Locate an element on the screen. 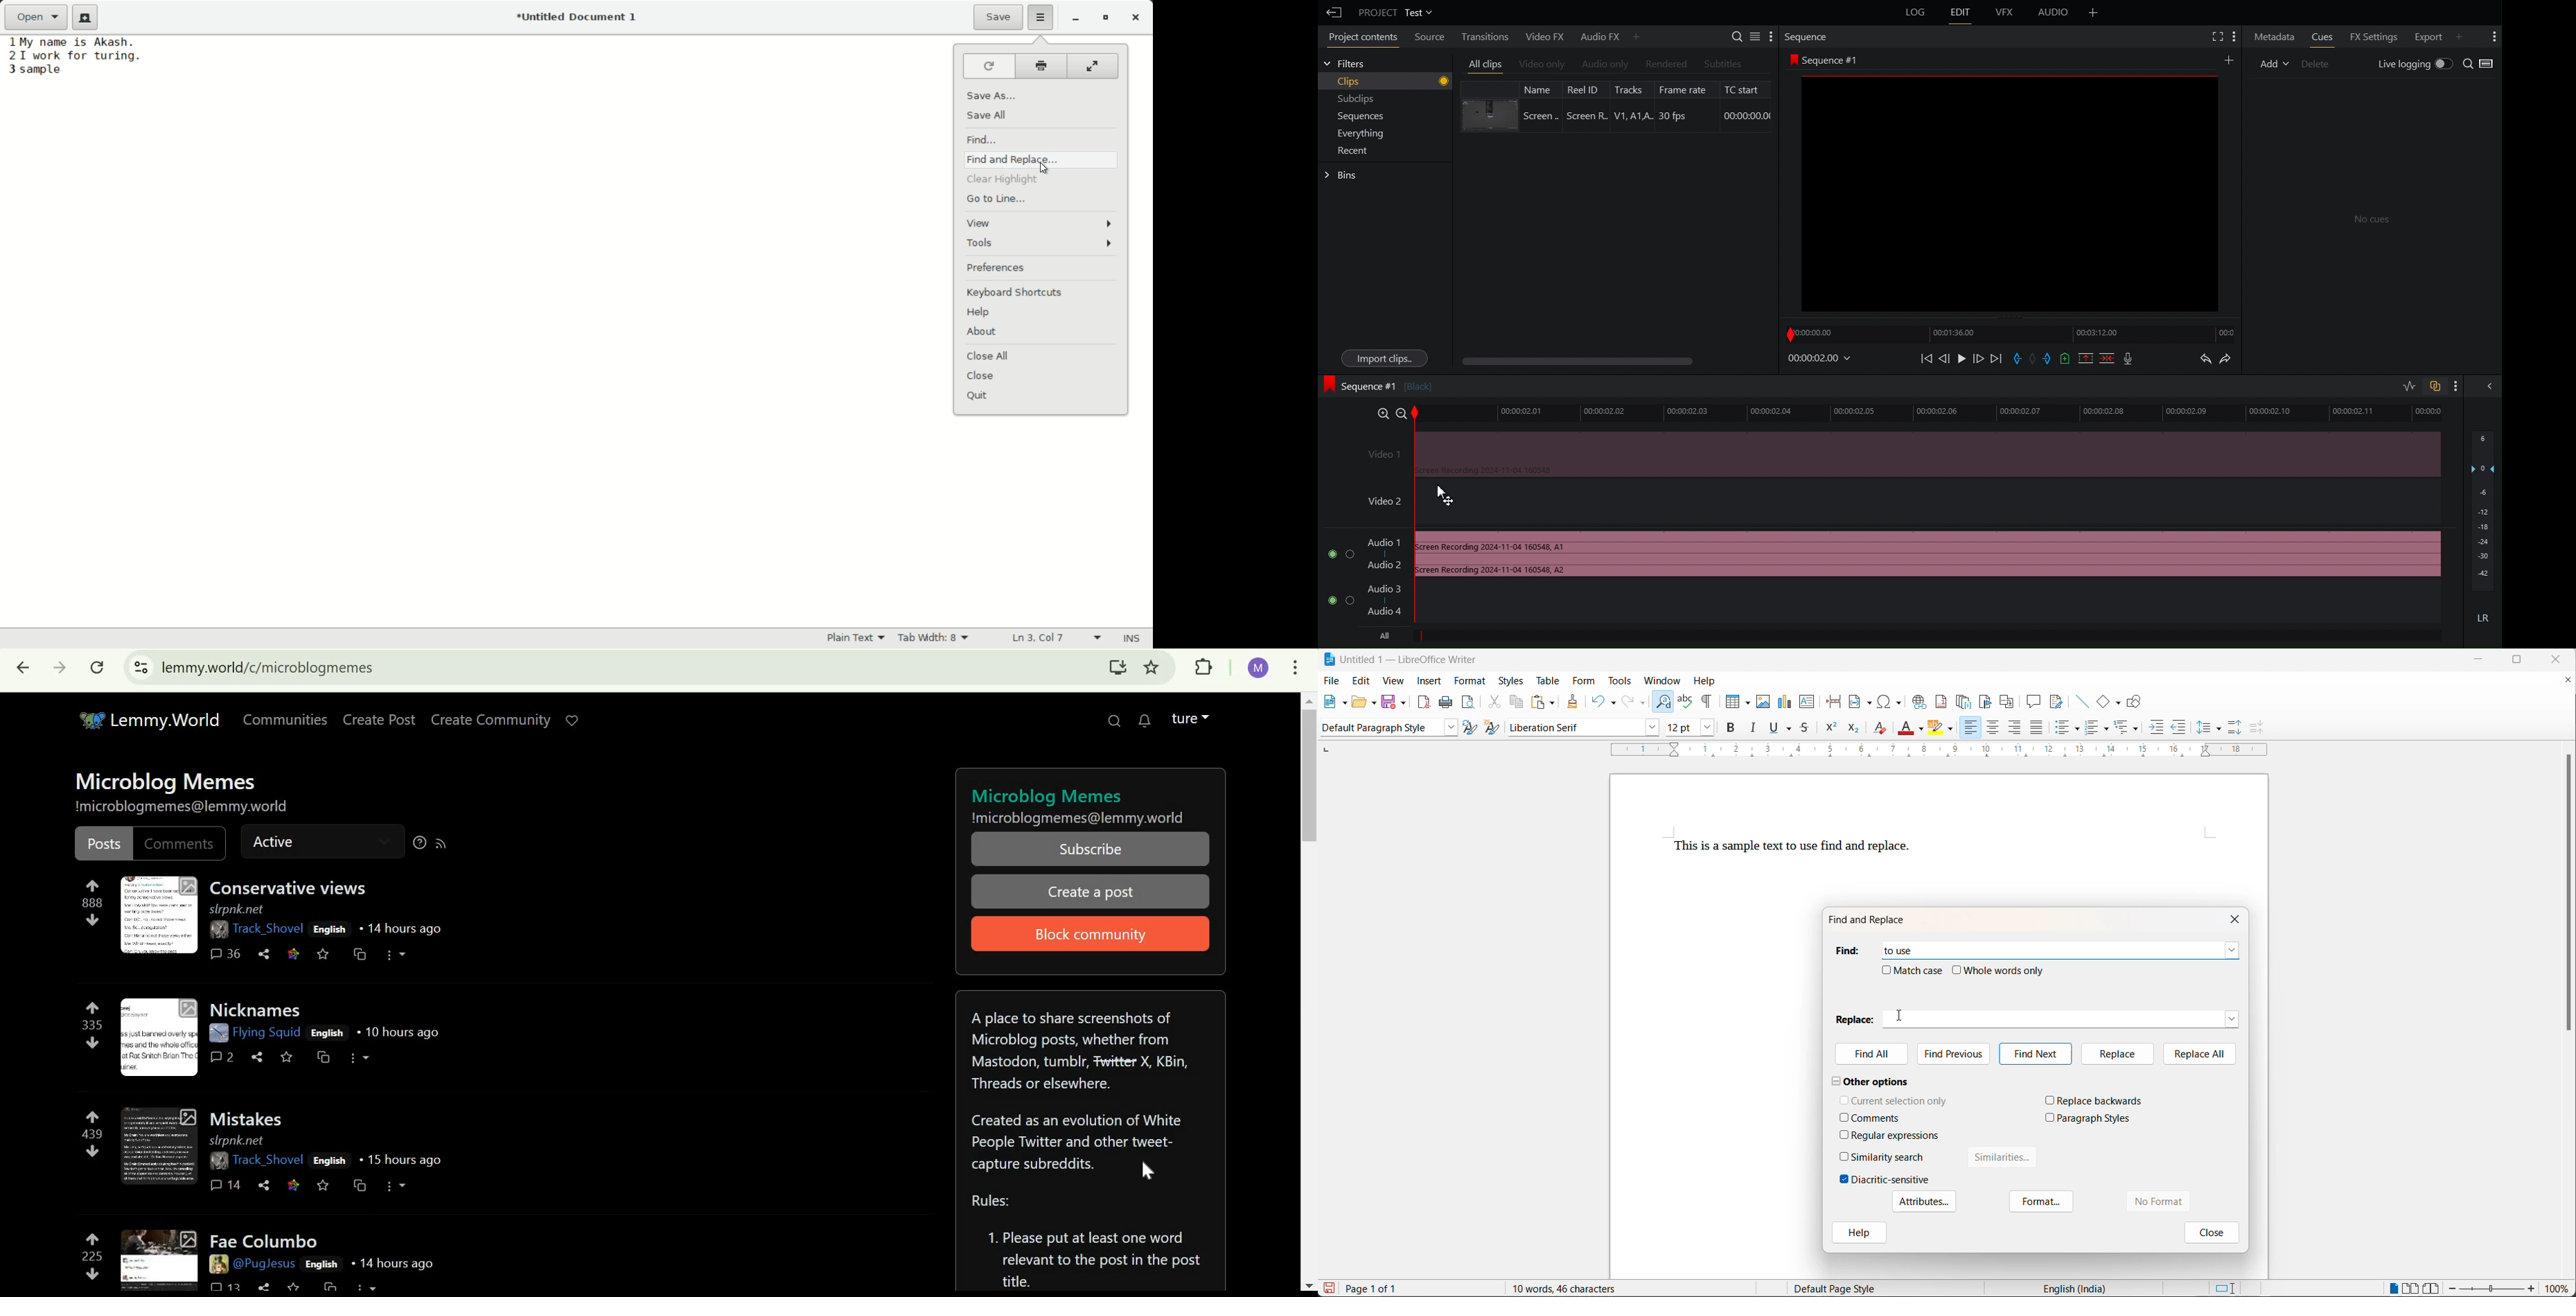  sorting help is located at coordinates (419, 842).